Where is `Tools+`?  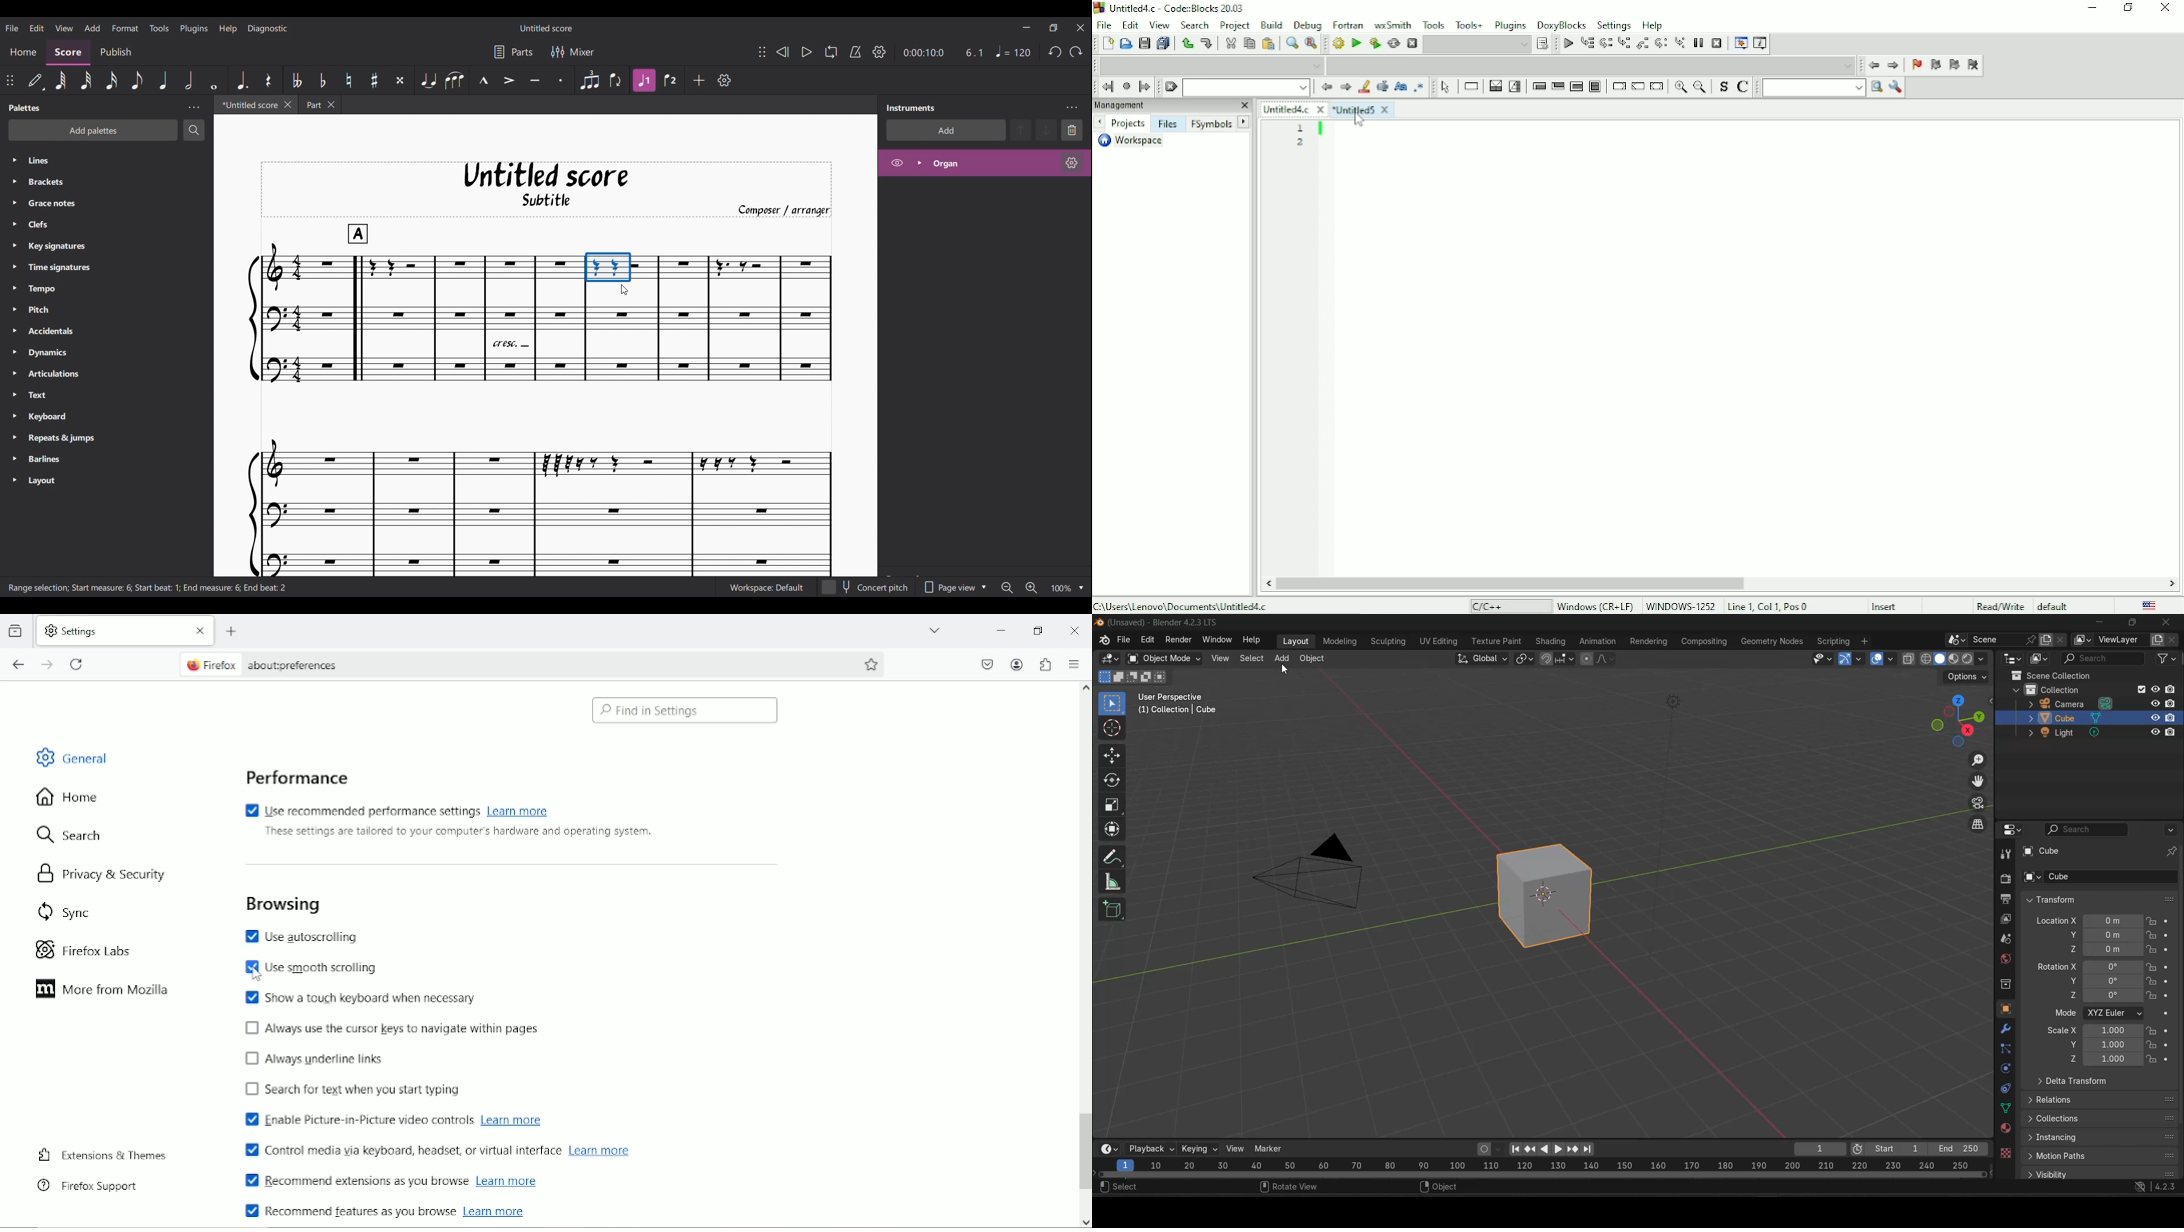
Tools+ is located at coordinates (1470, 25).